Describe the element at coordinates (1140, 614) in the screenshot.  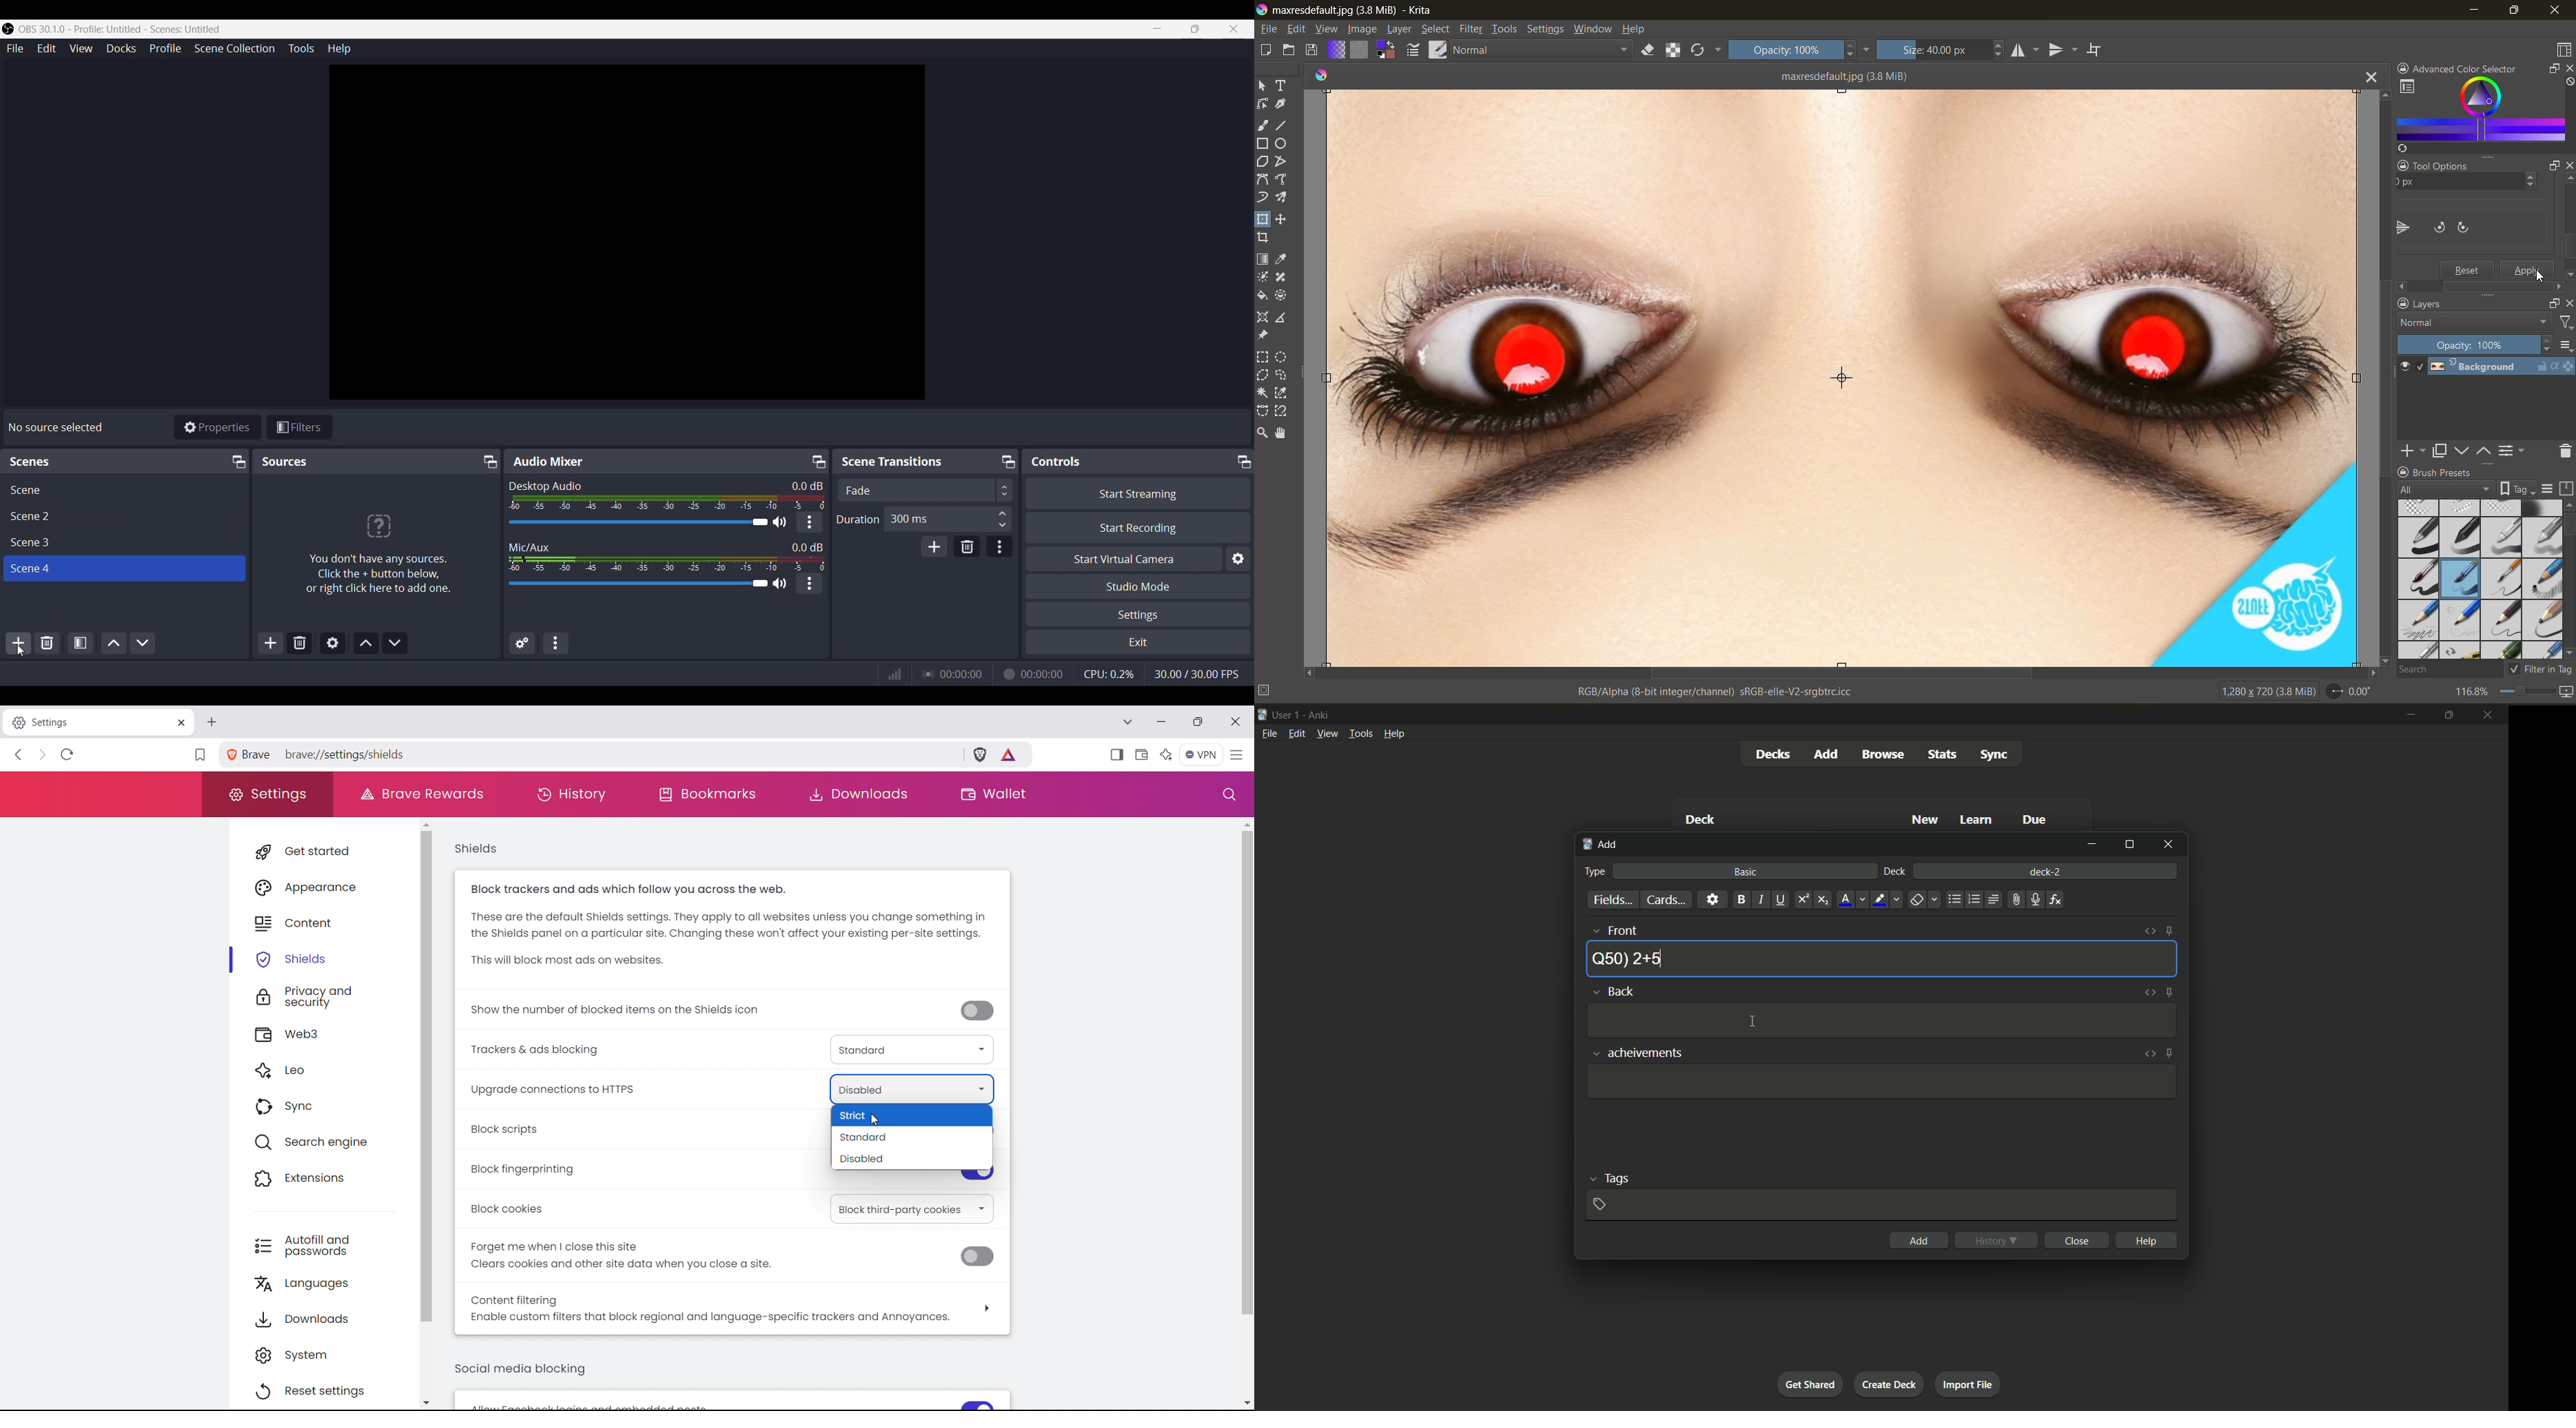
I see `Settings` at that location.